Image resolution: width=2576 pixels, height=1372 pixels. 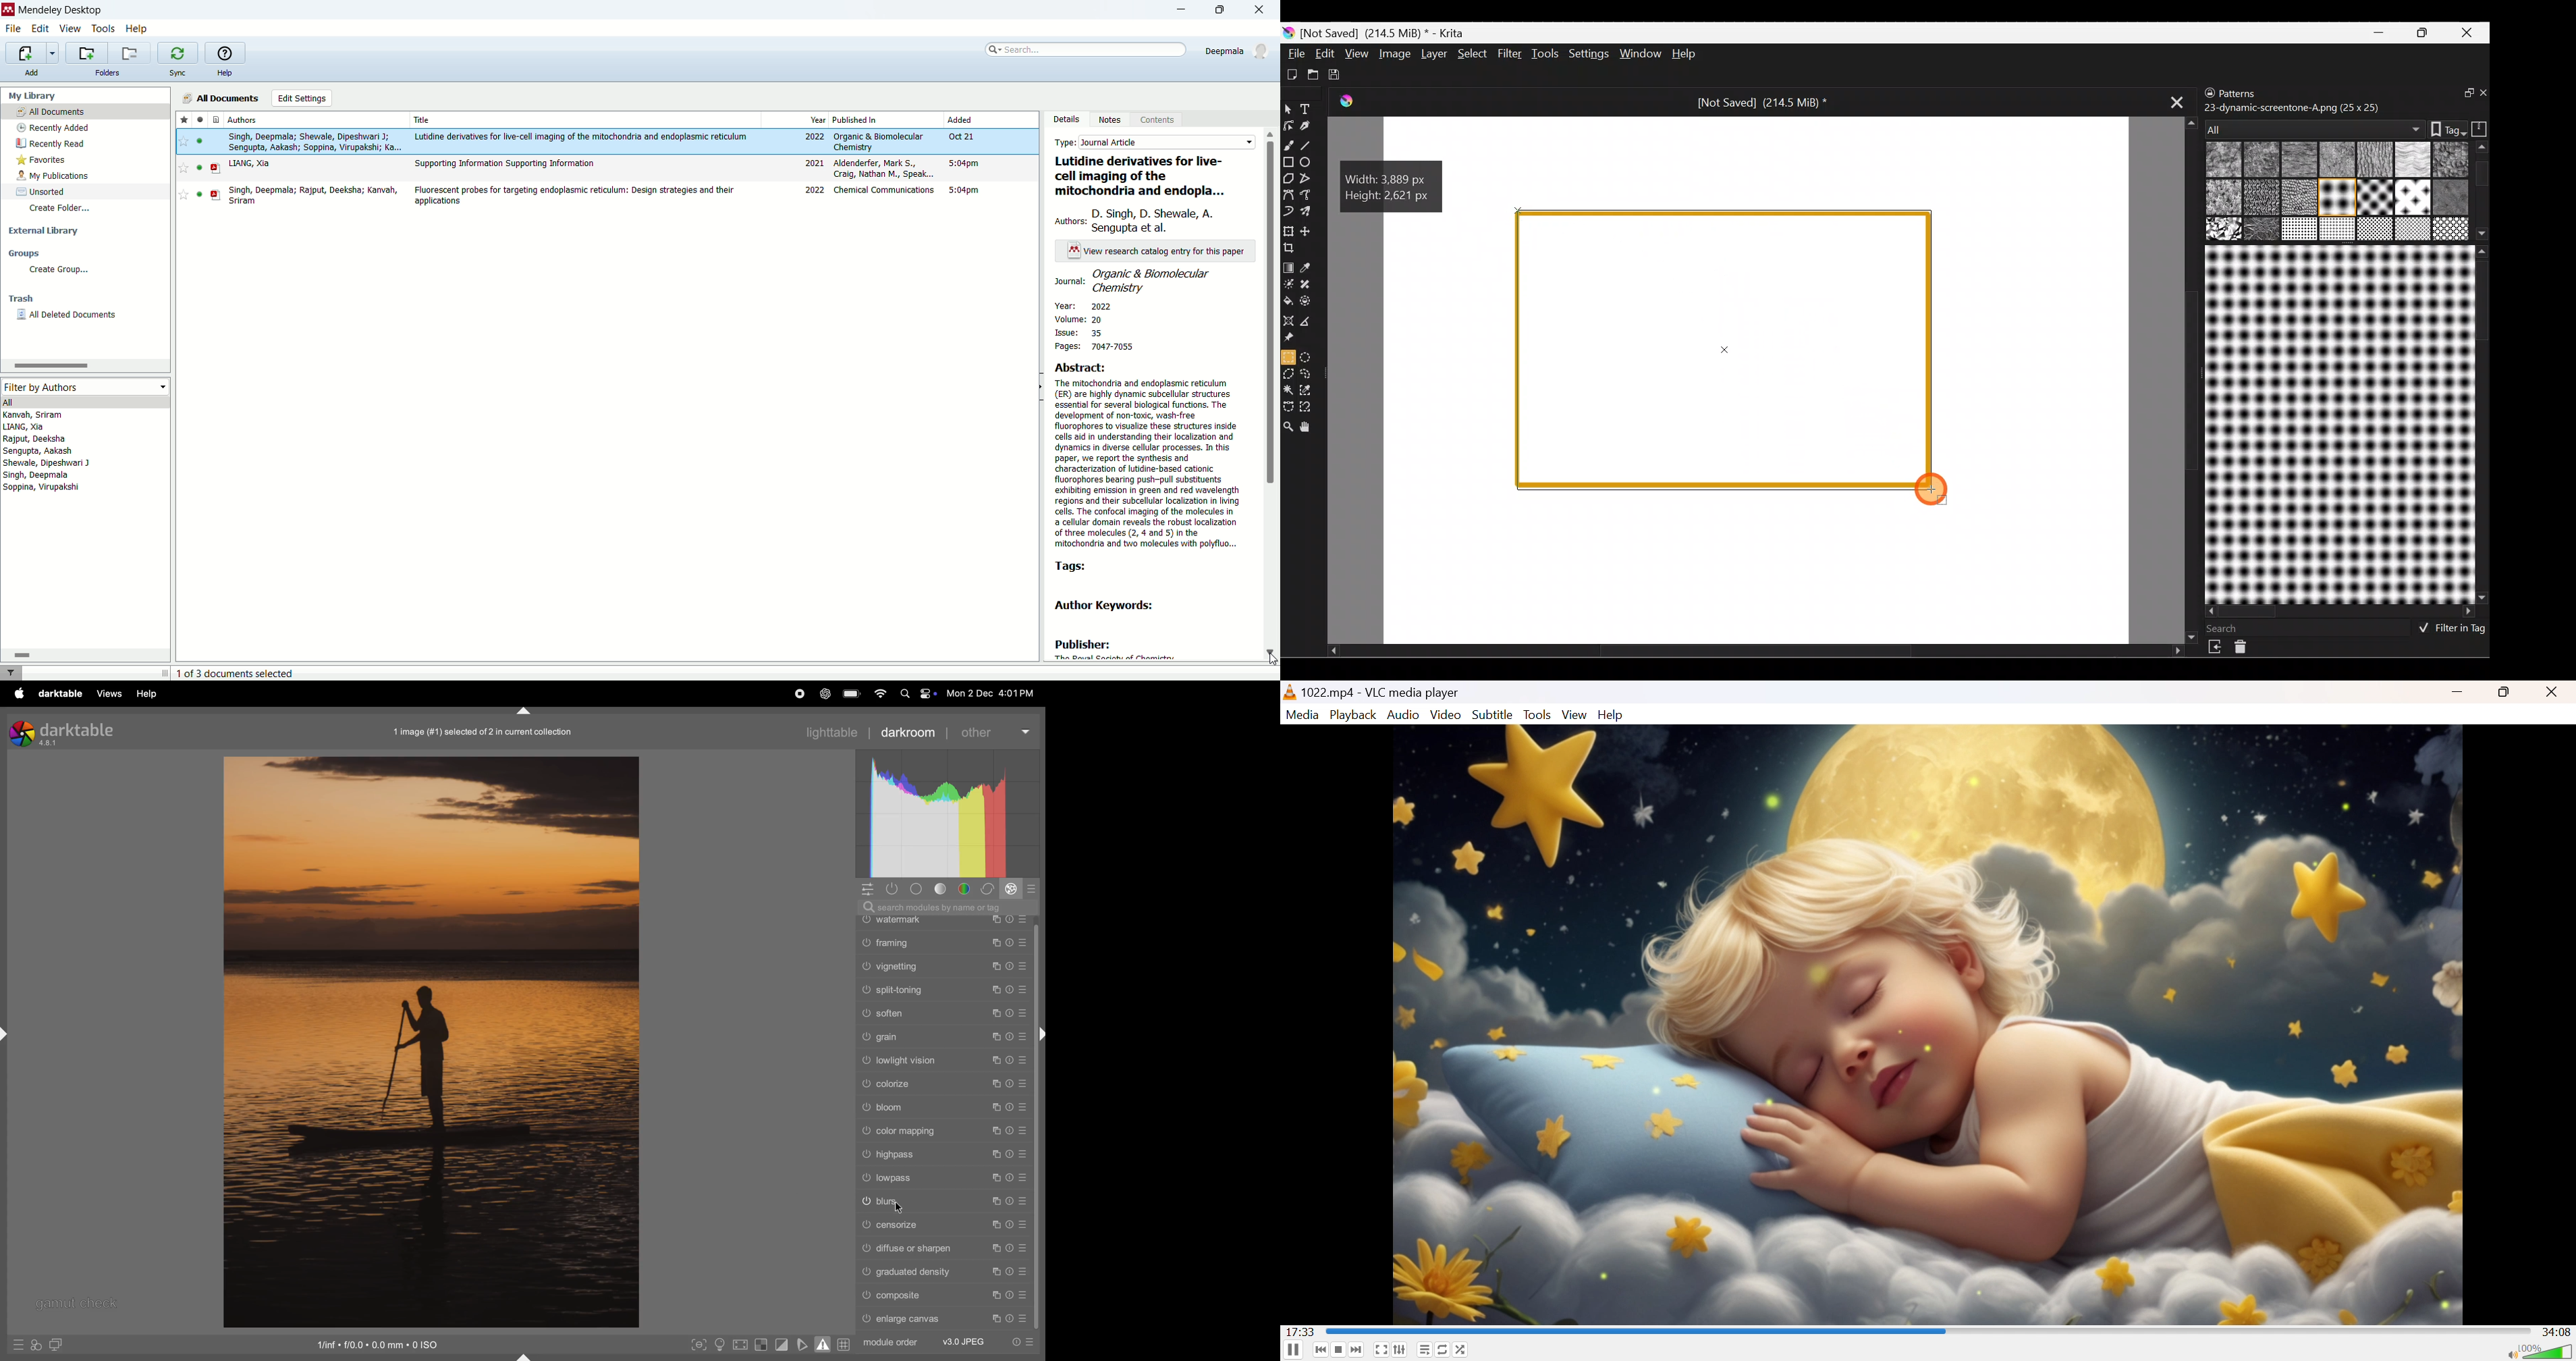 What do you see at coordinates (85, 53) in the screenshot?
I see `create a new folder` at bounding box center [85, 53].